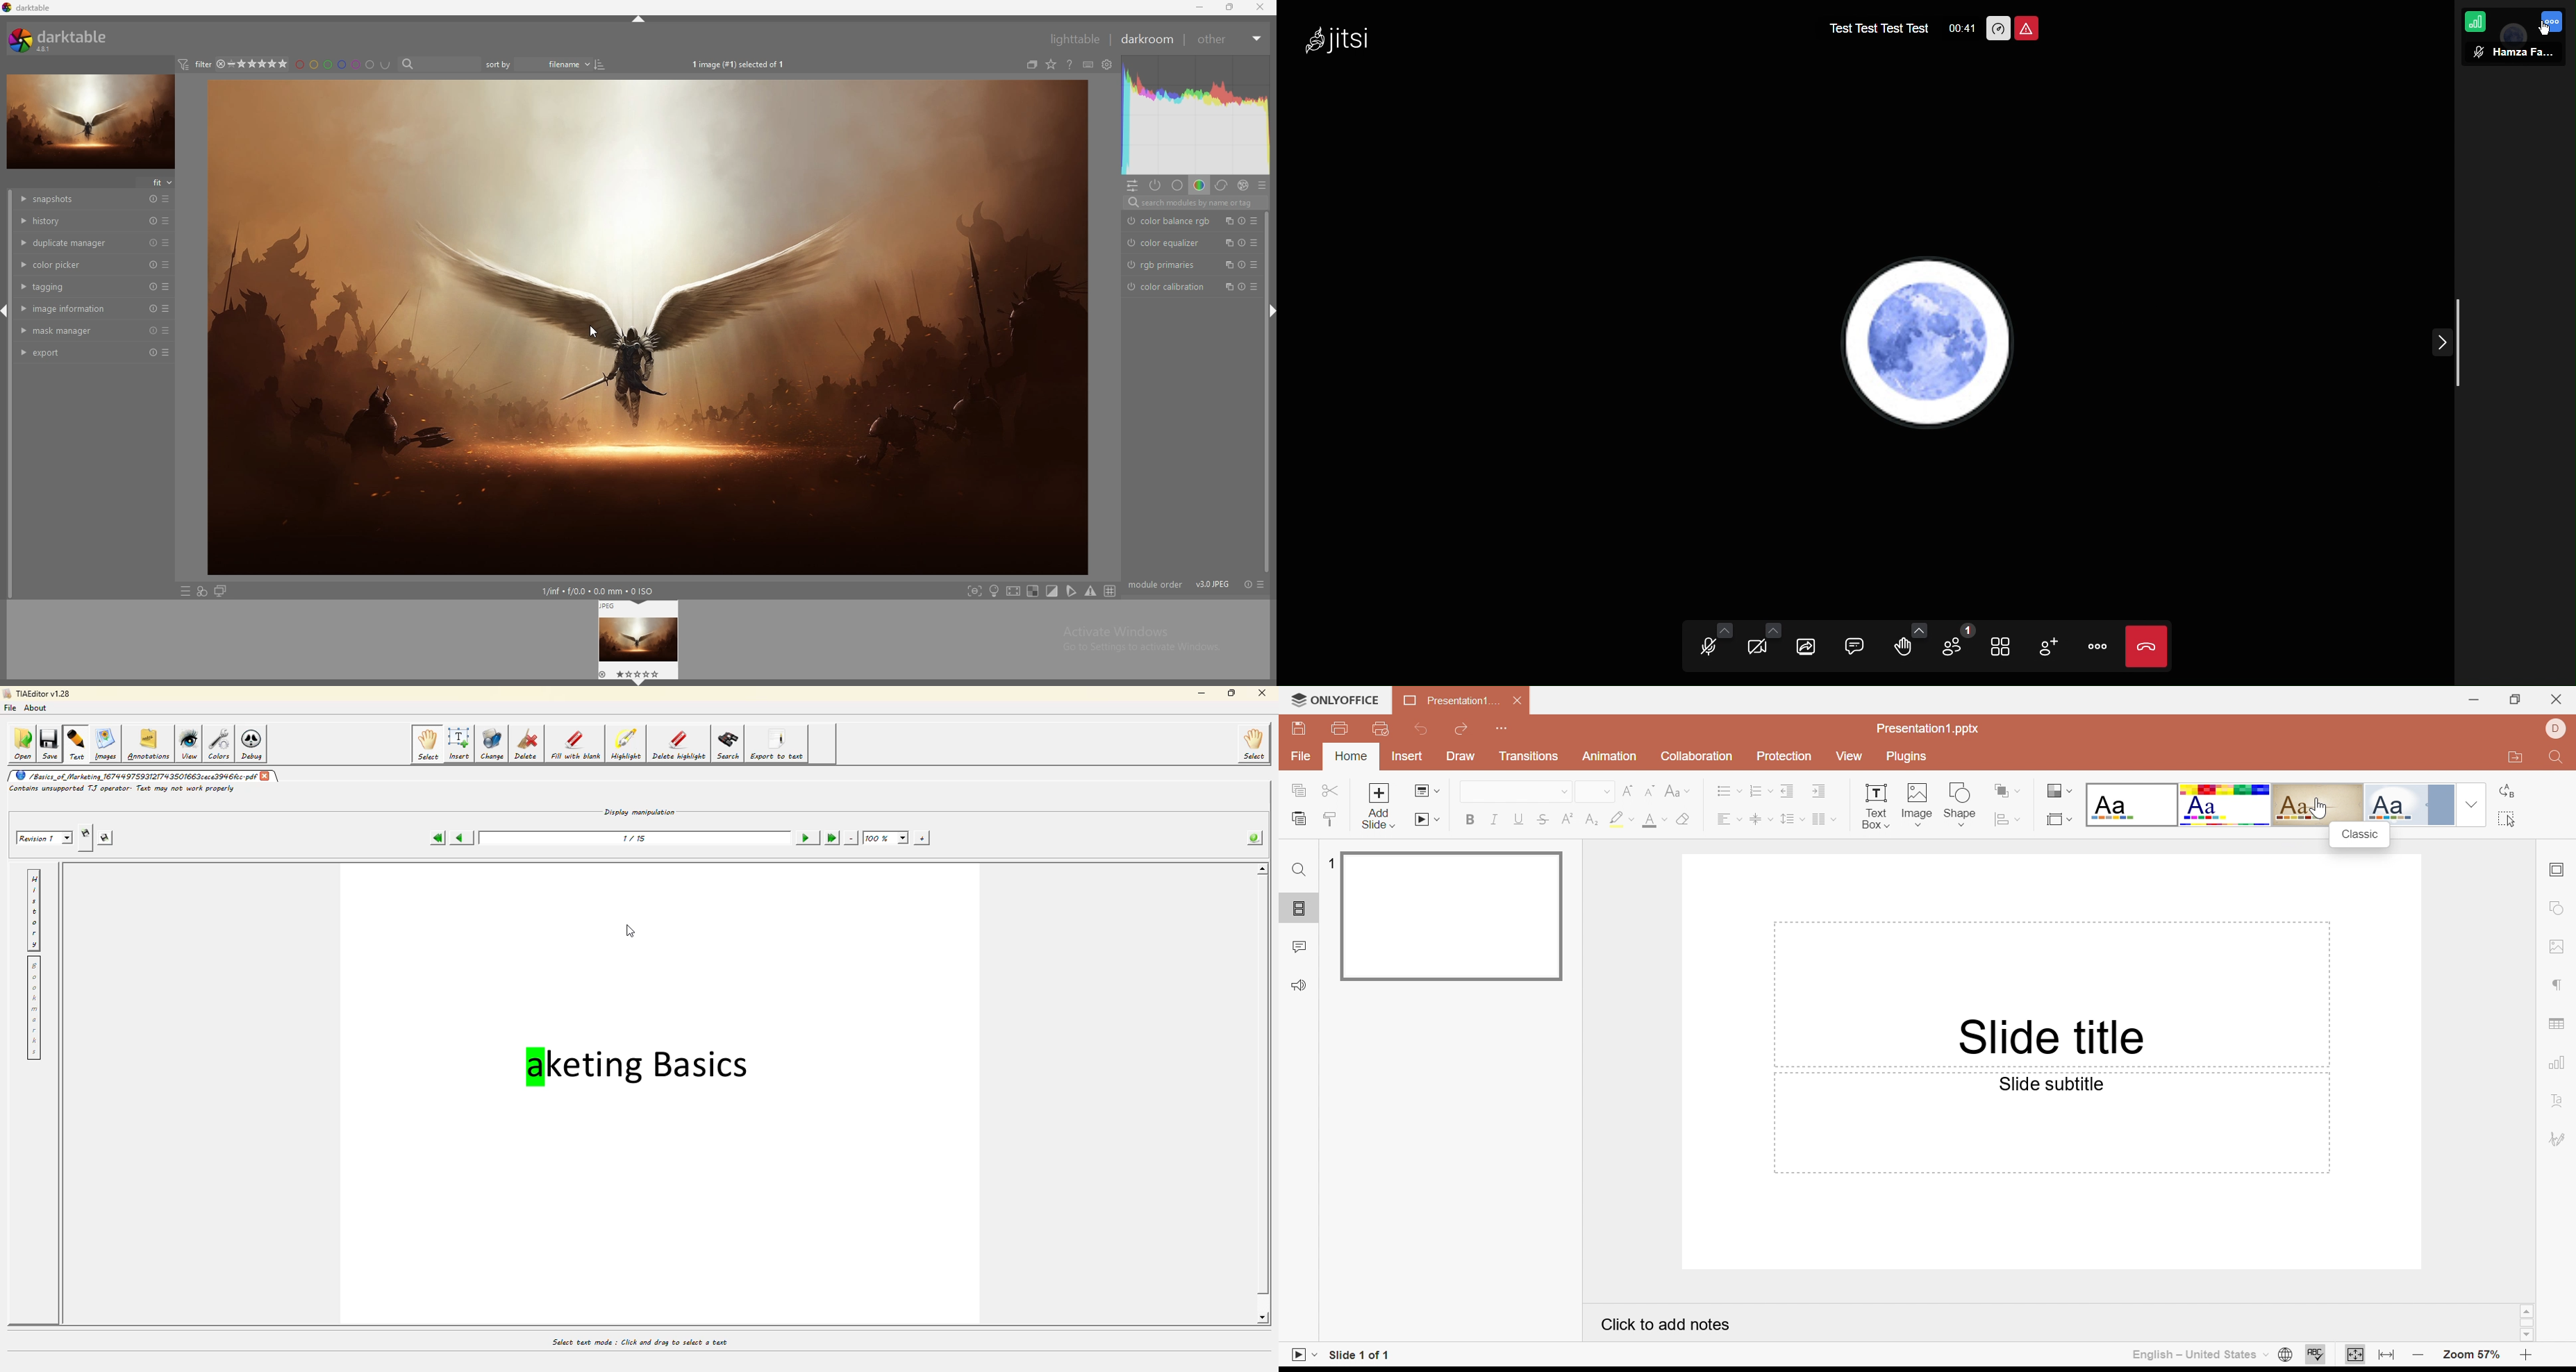  What do you see at coordinates (1033, 64) in the screenshot?
I see `collapse grouped images` at bounding box center [1033, 64].